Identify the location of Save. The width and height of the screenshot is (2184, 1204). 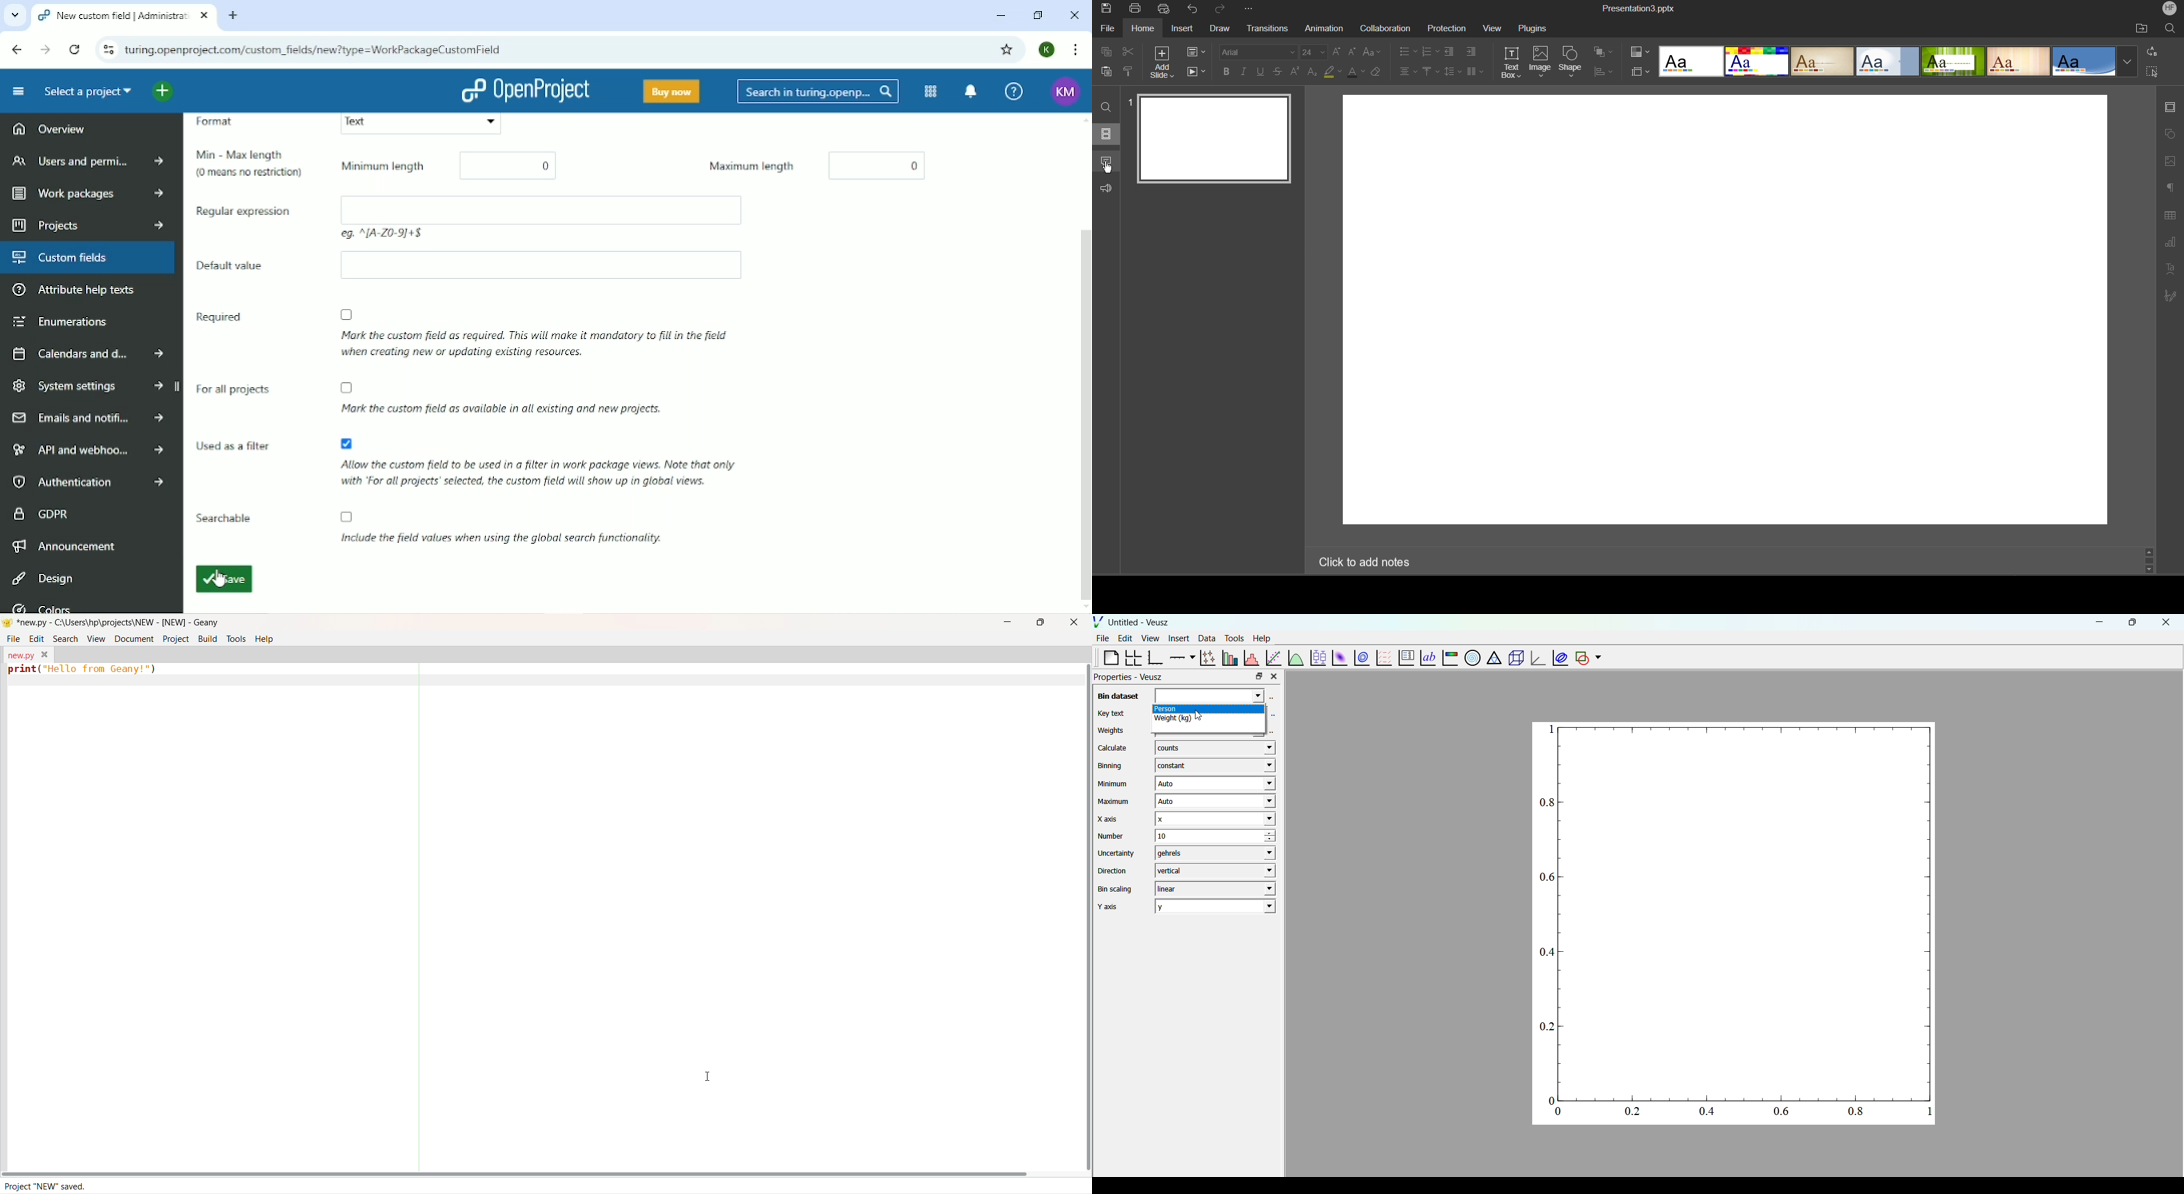
(226, 578).